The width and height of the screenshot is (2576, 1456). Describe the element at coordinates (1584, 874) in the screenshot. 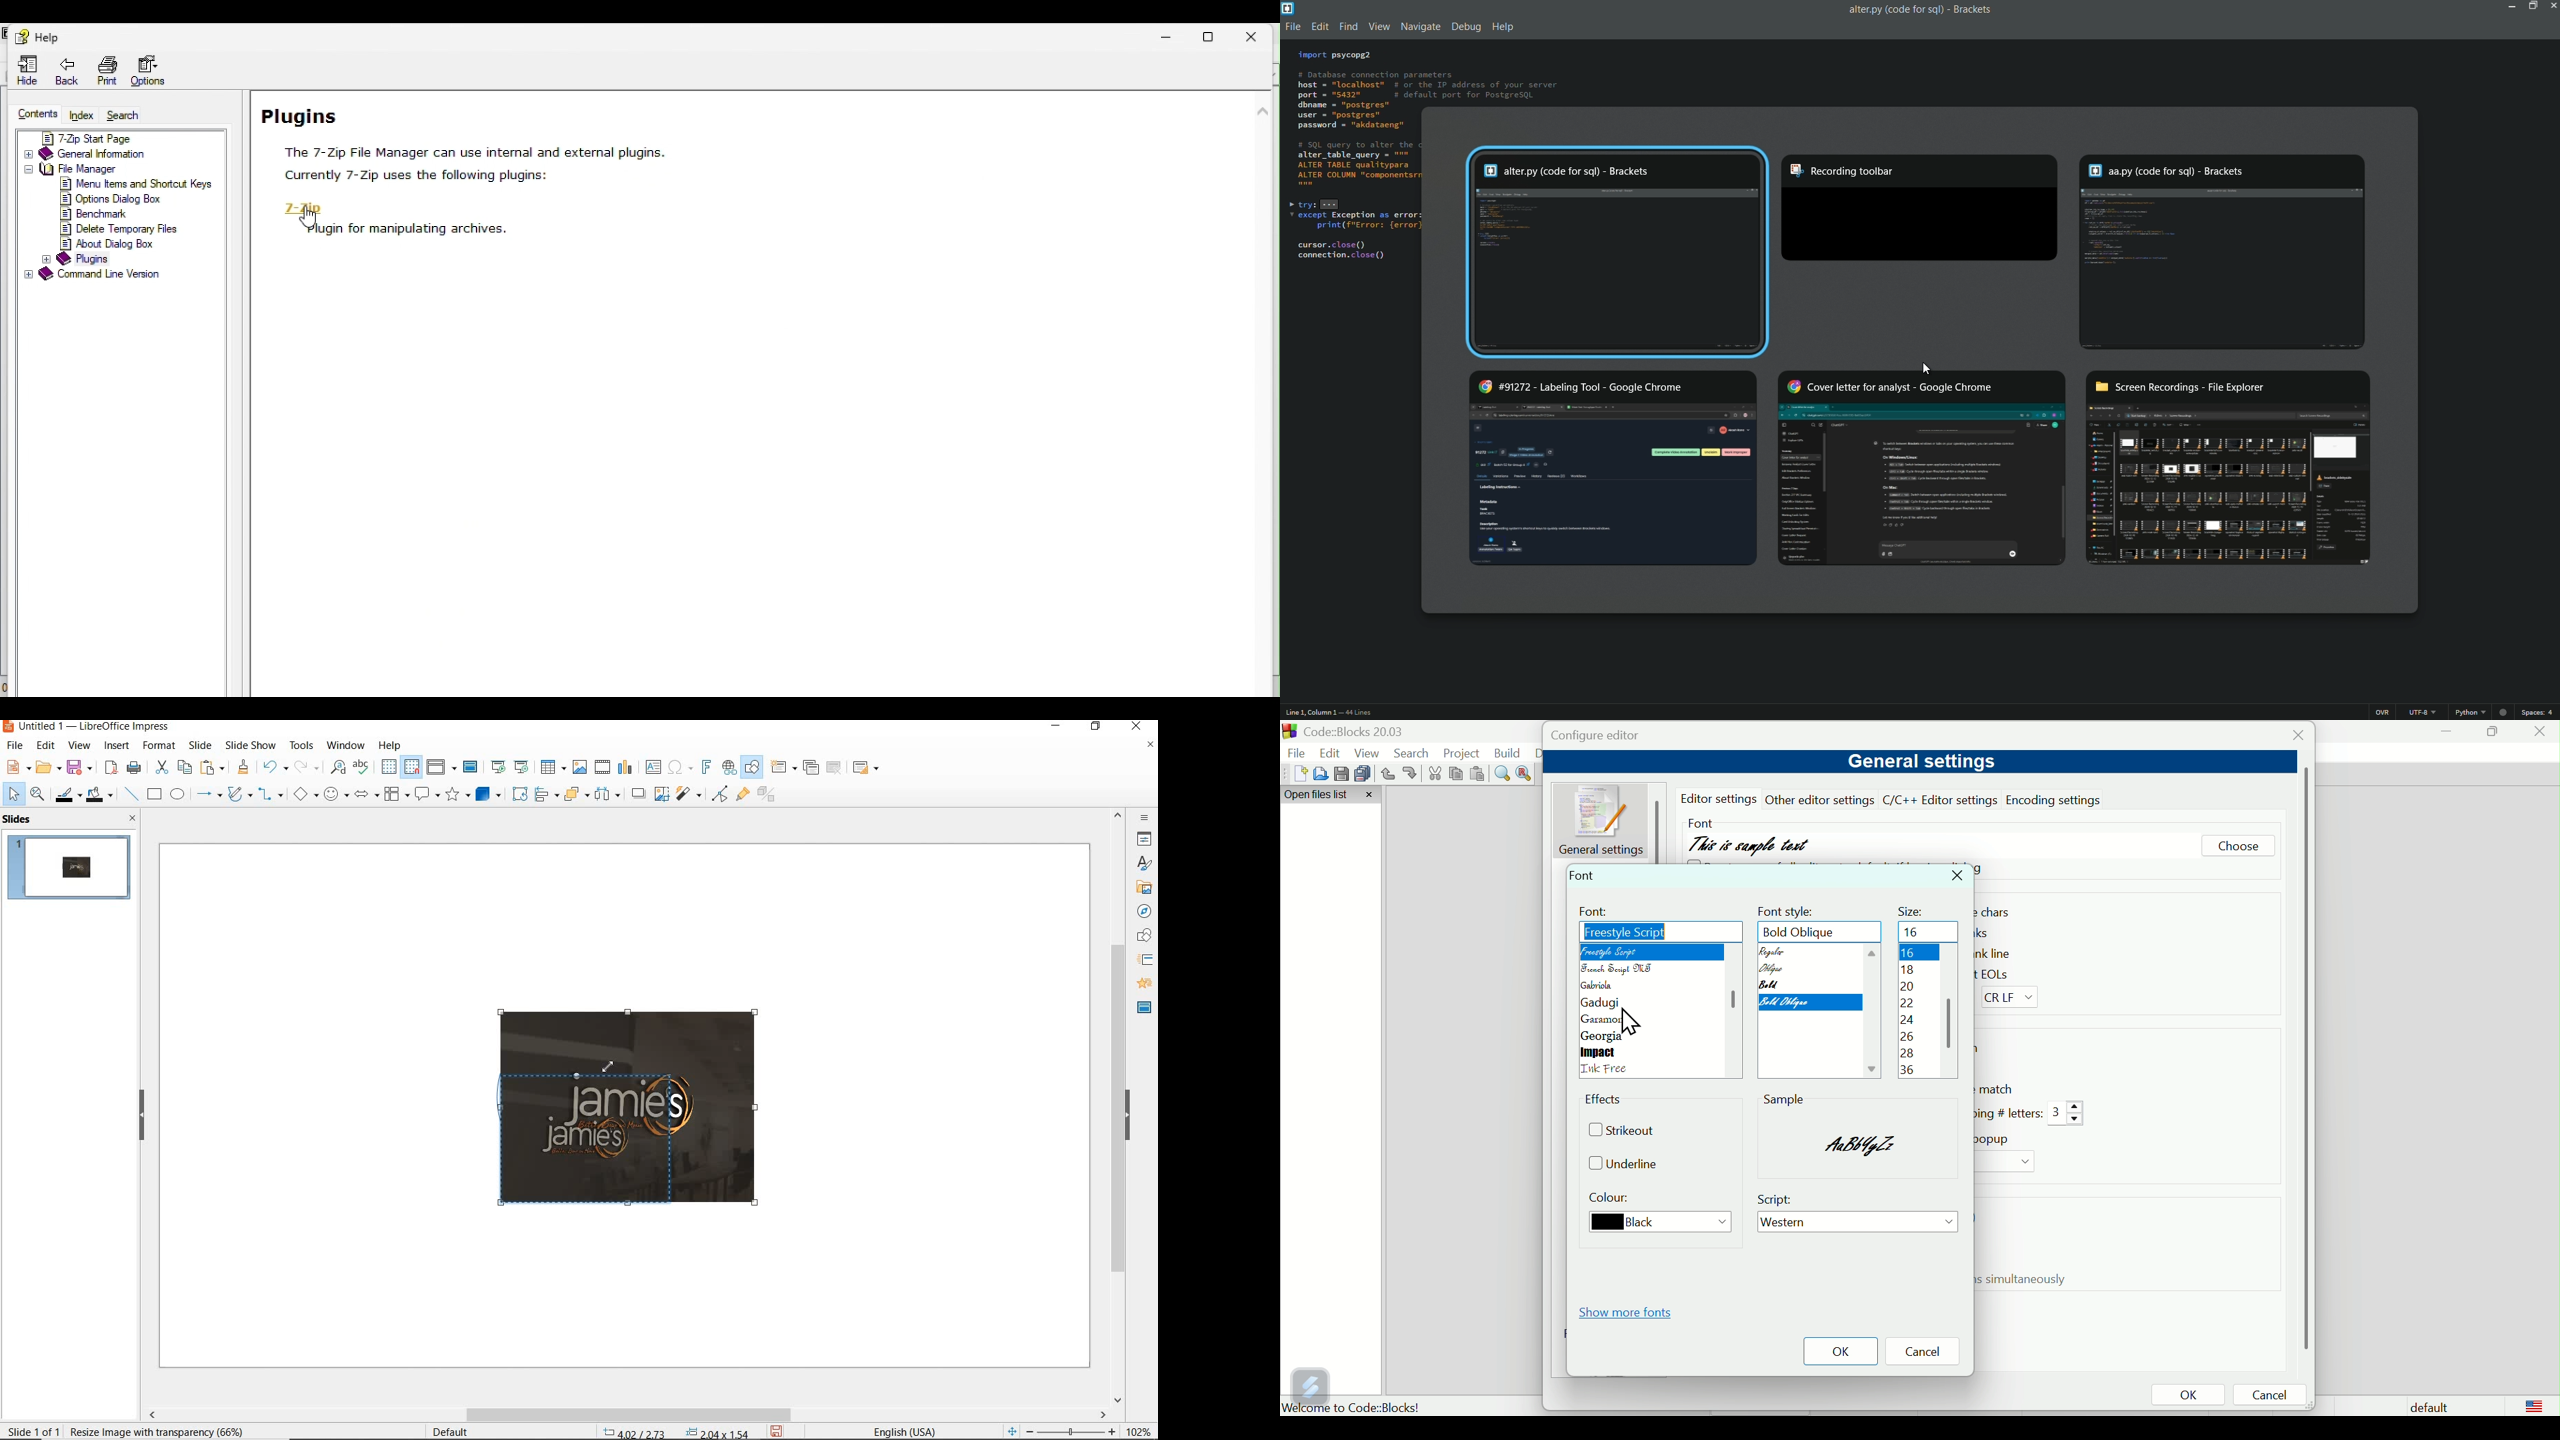

I see `Font` at that location.